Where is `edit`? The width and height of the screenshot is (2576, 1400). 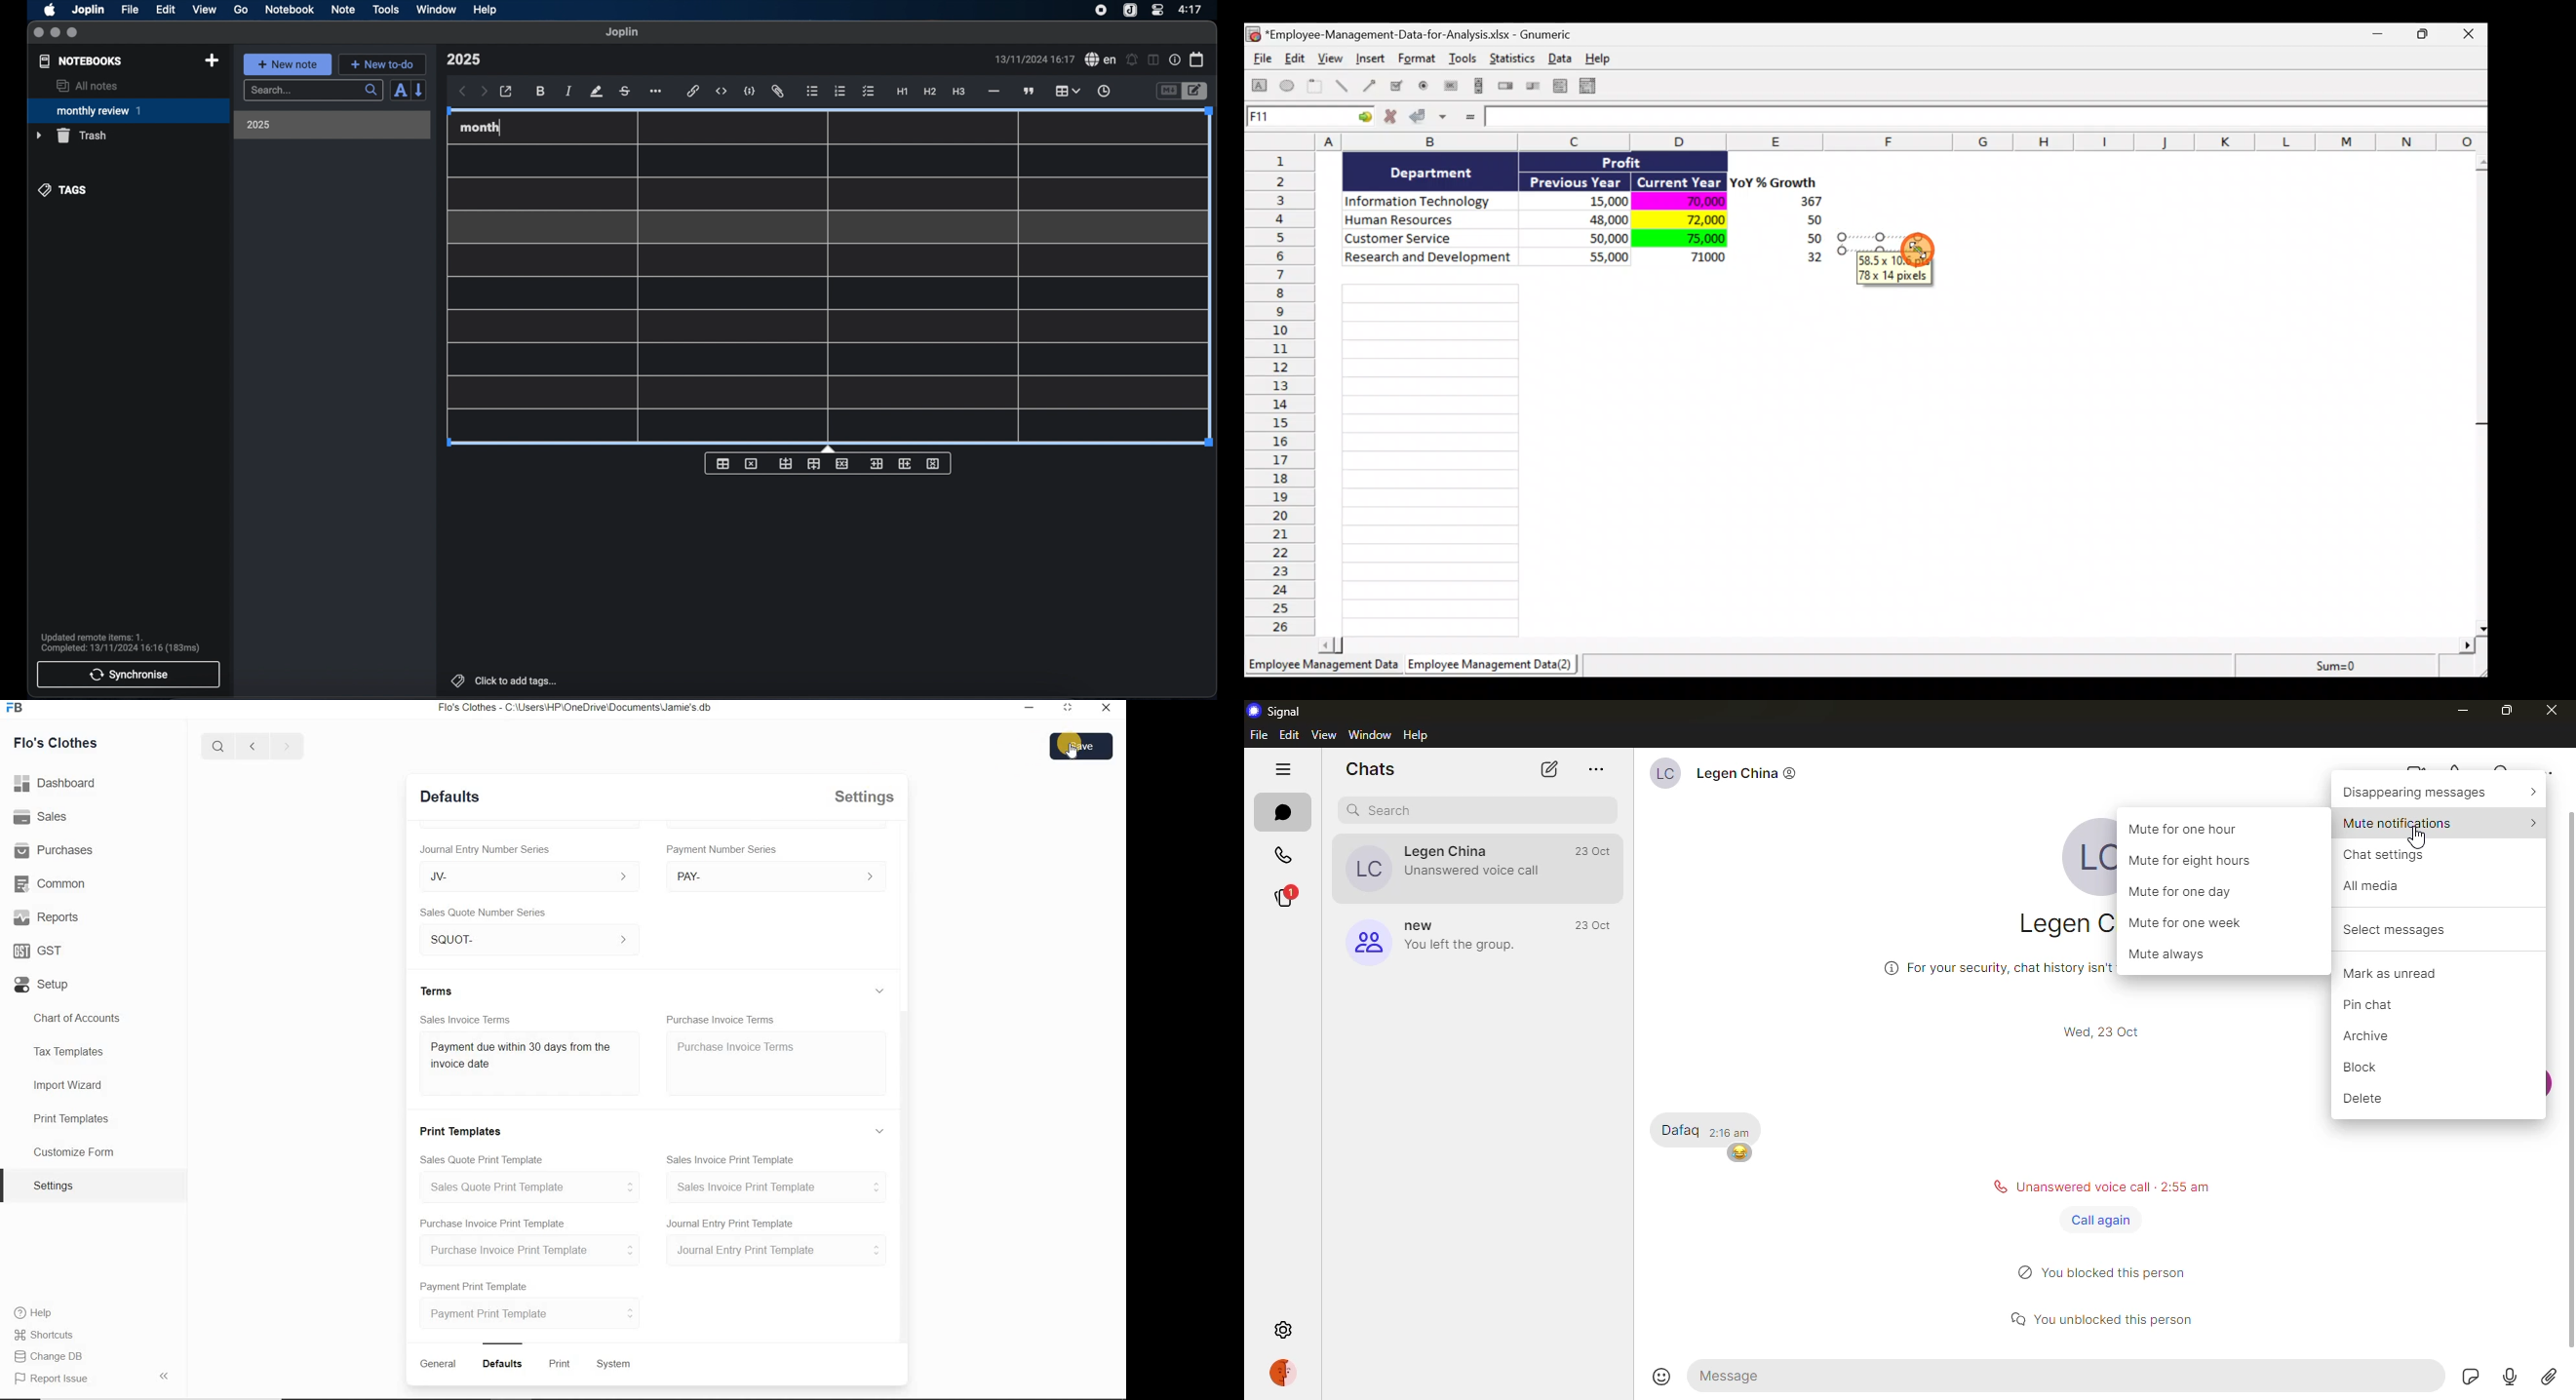
edit is located at coordinates (167, 10).